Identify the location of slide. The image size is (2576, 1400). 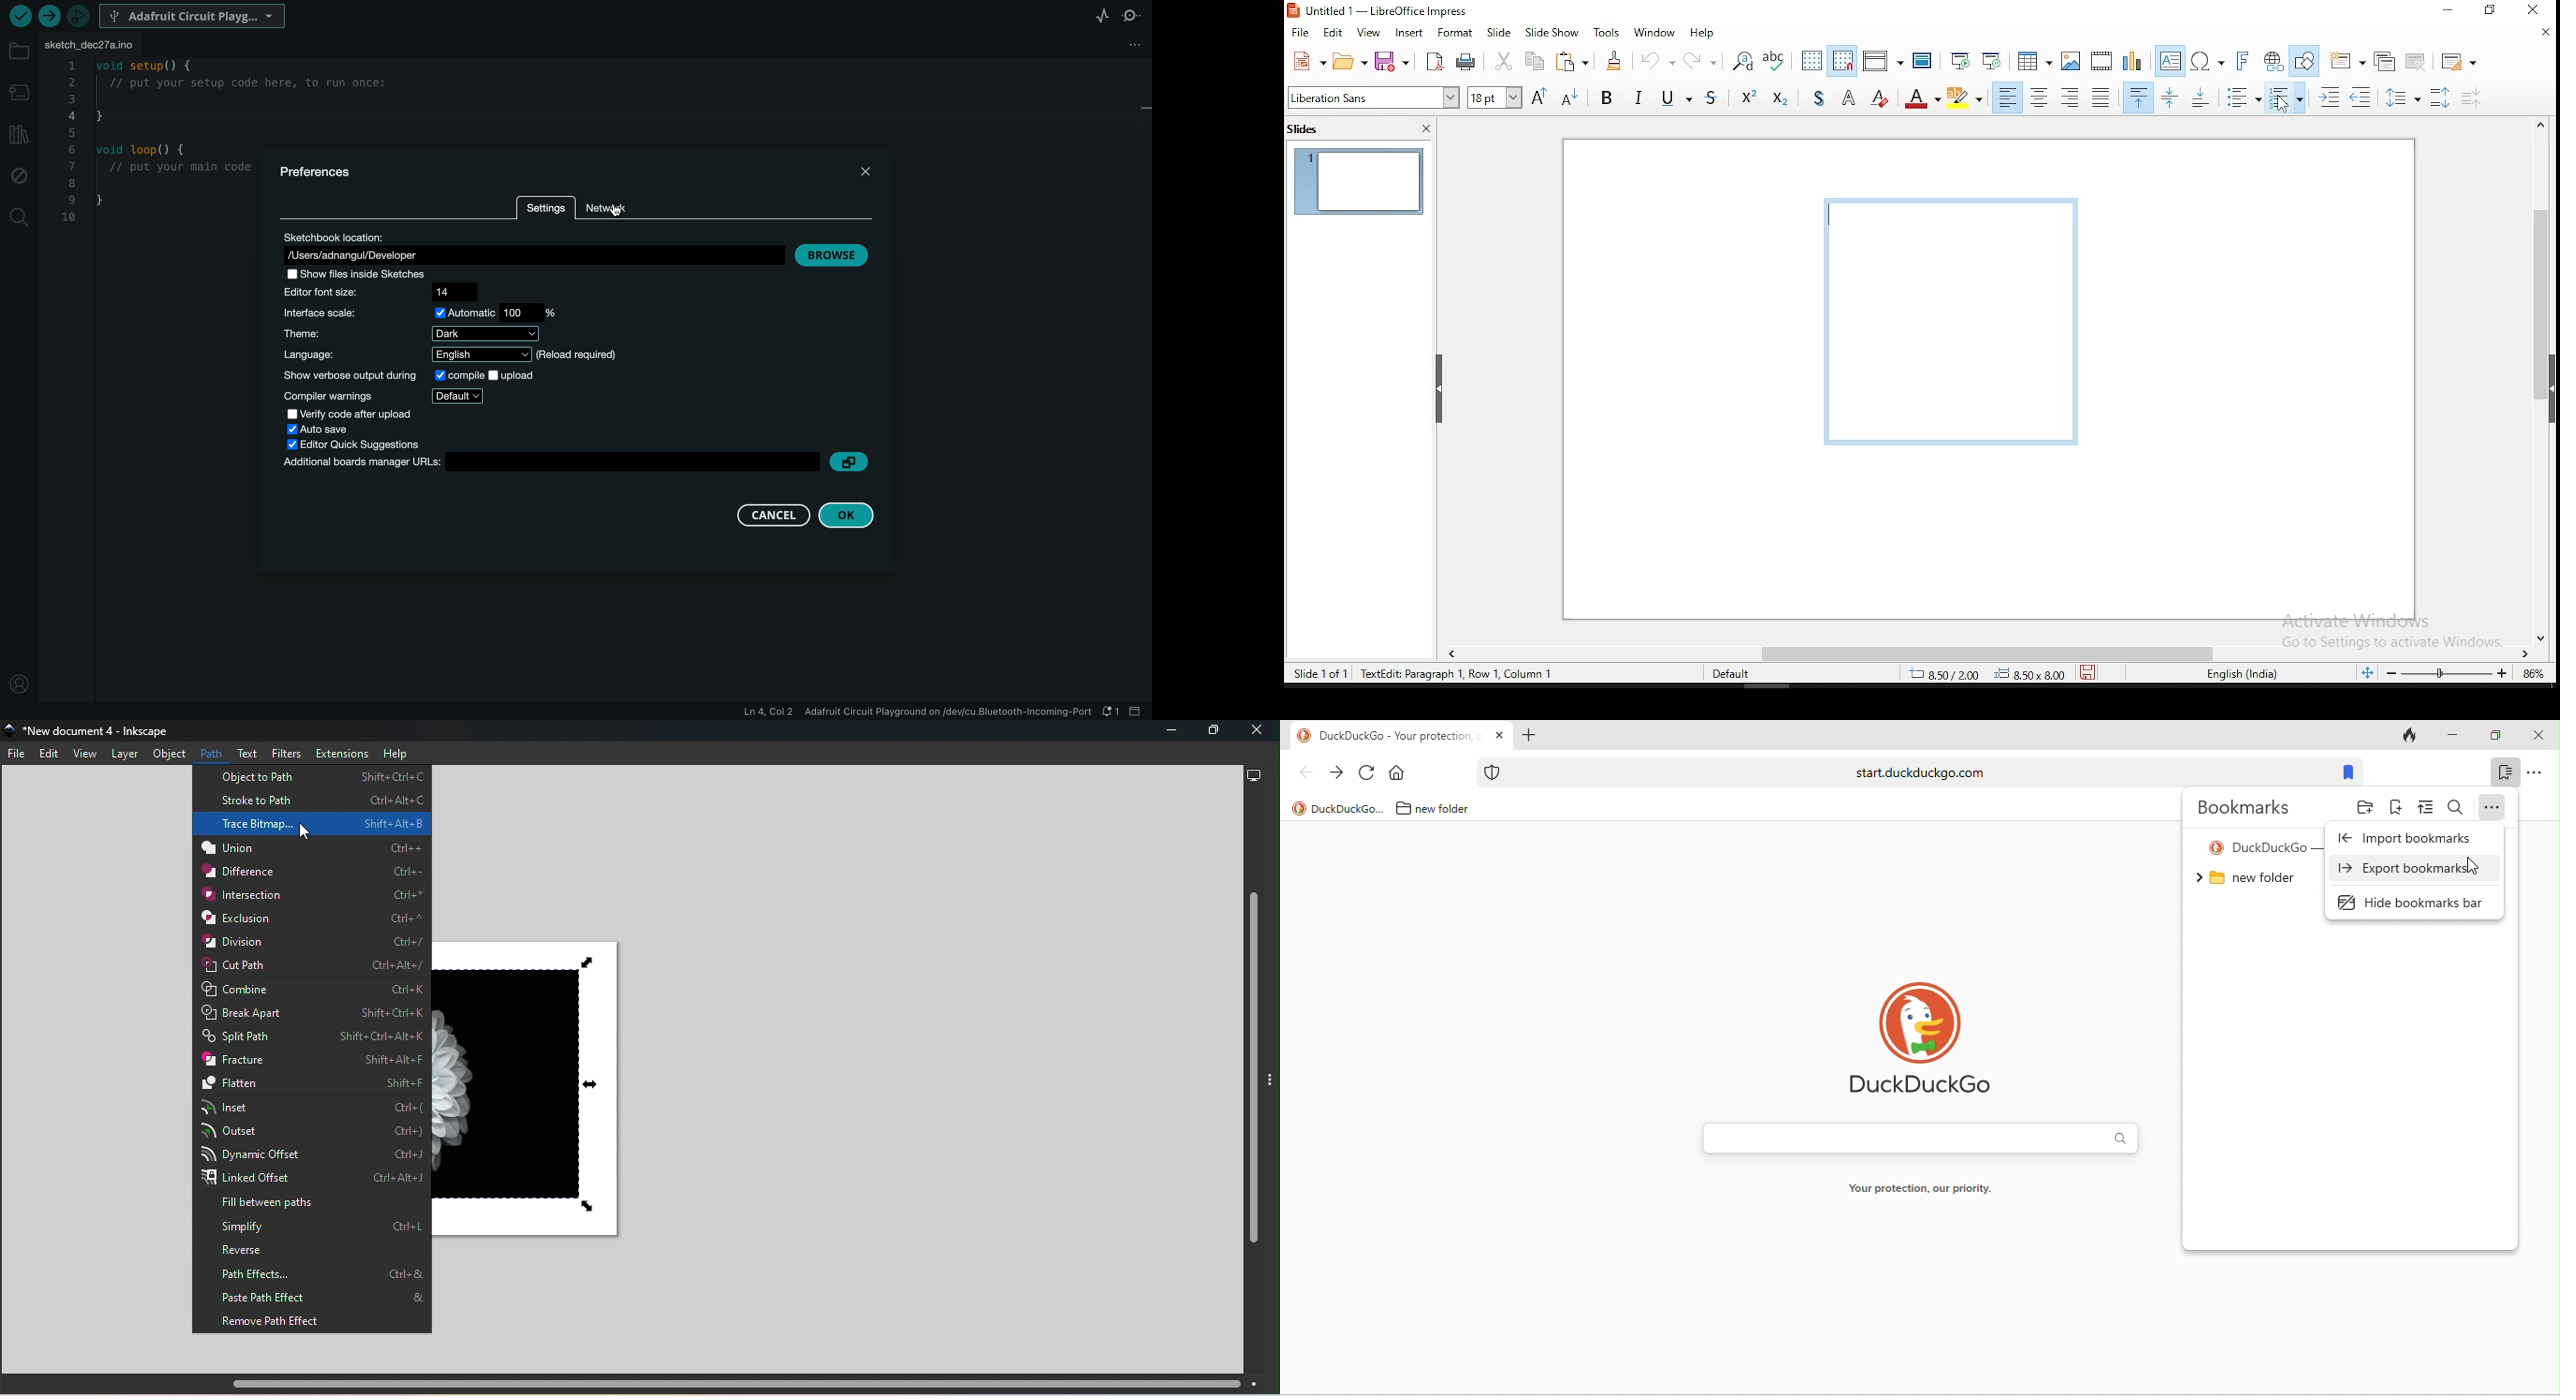
(1359, 183).